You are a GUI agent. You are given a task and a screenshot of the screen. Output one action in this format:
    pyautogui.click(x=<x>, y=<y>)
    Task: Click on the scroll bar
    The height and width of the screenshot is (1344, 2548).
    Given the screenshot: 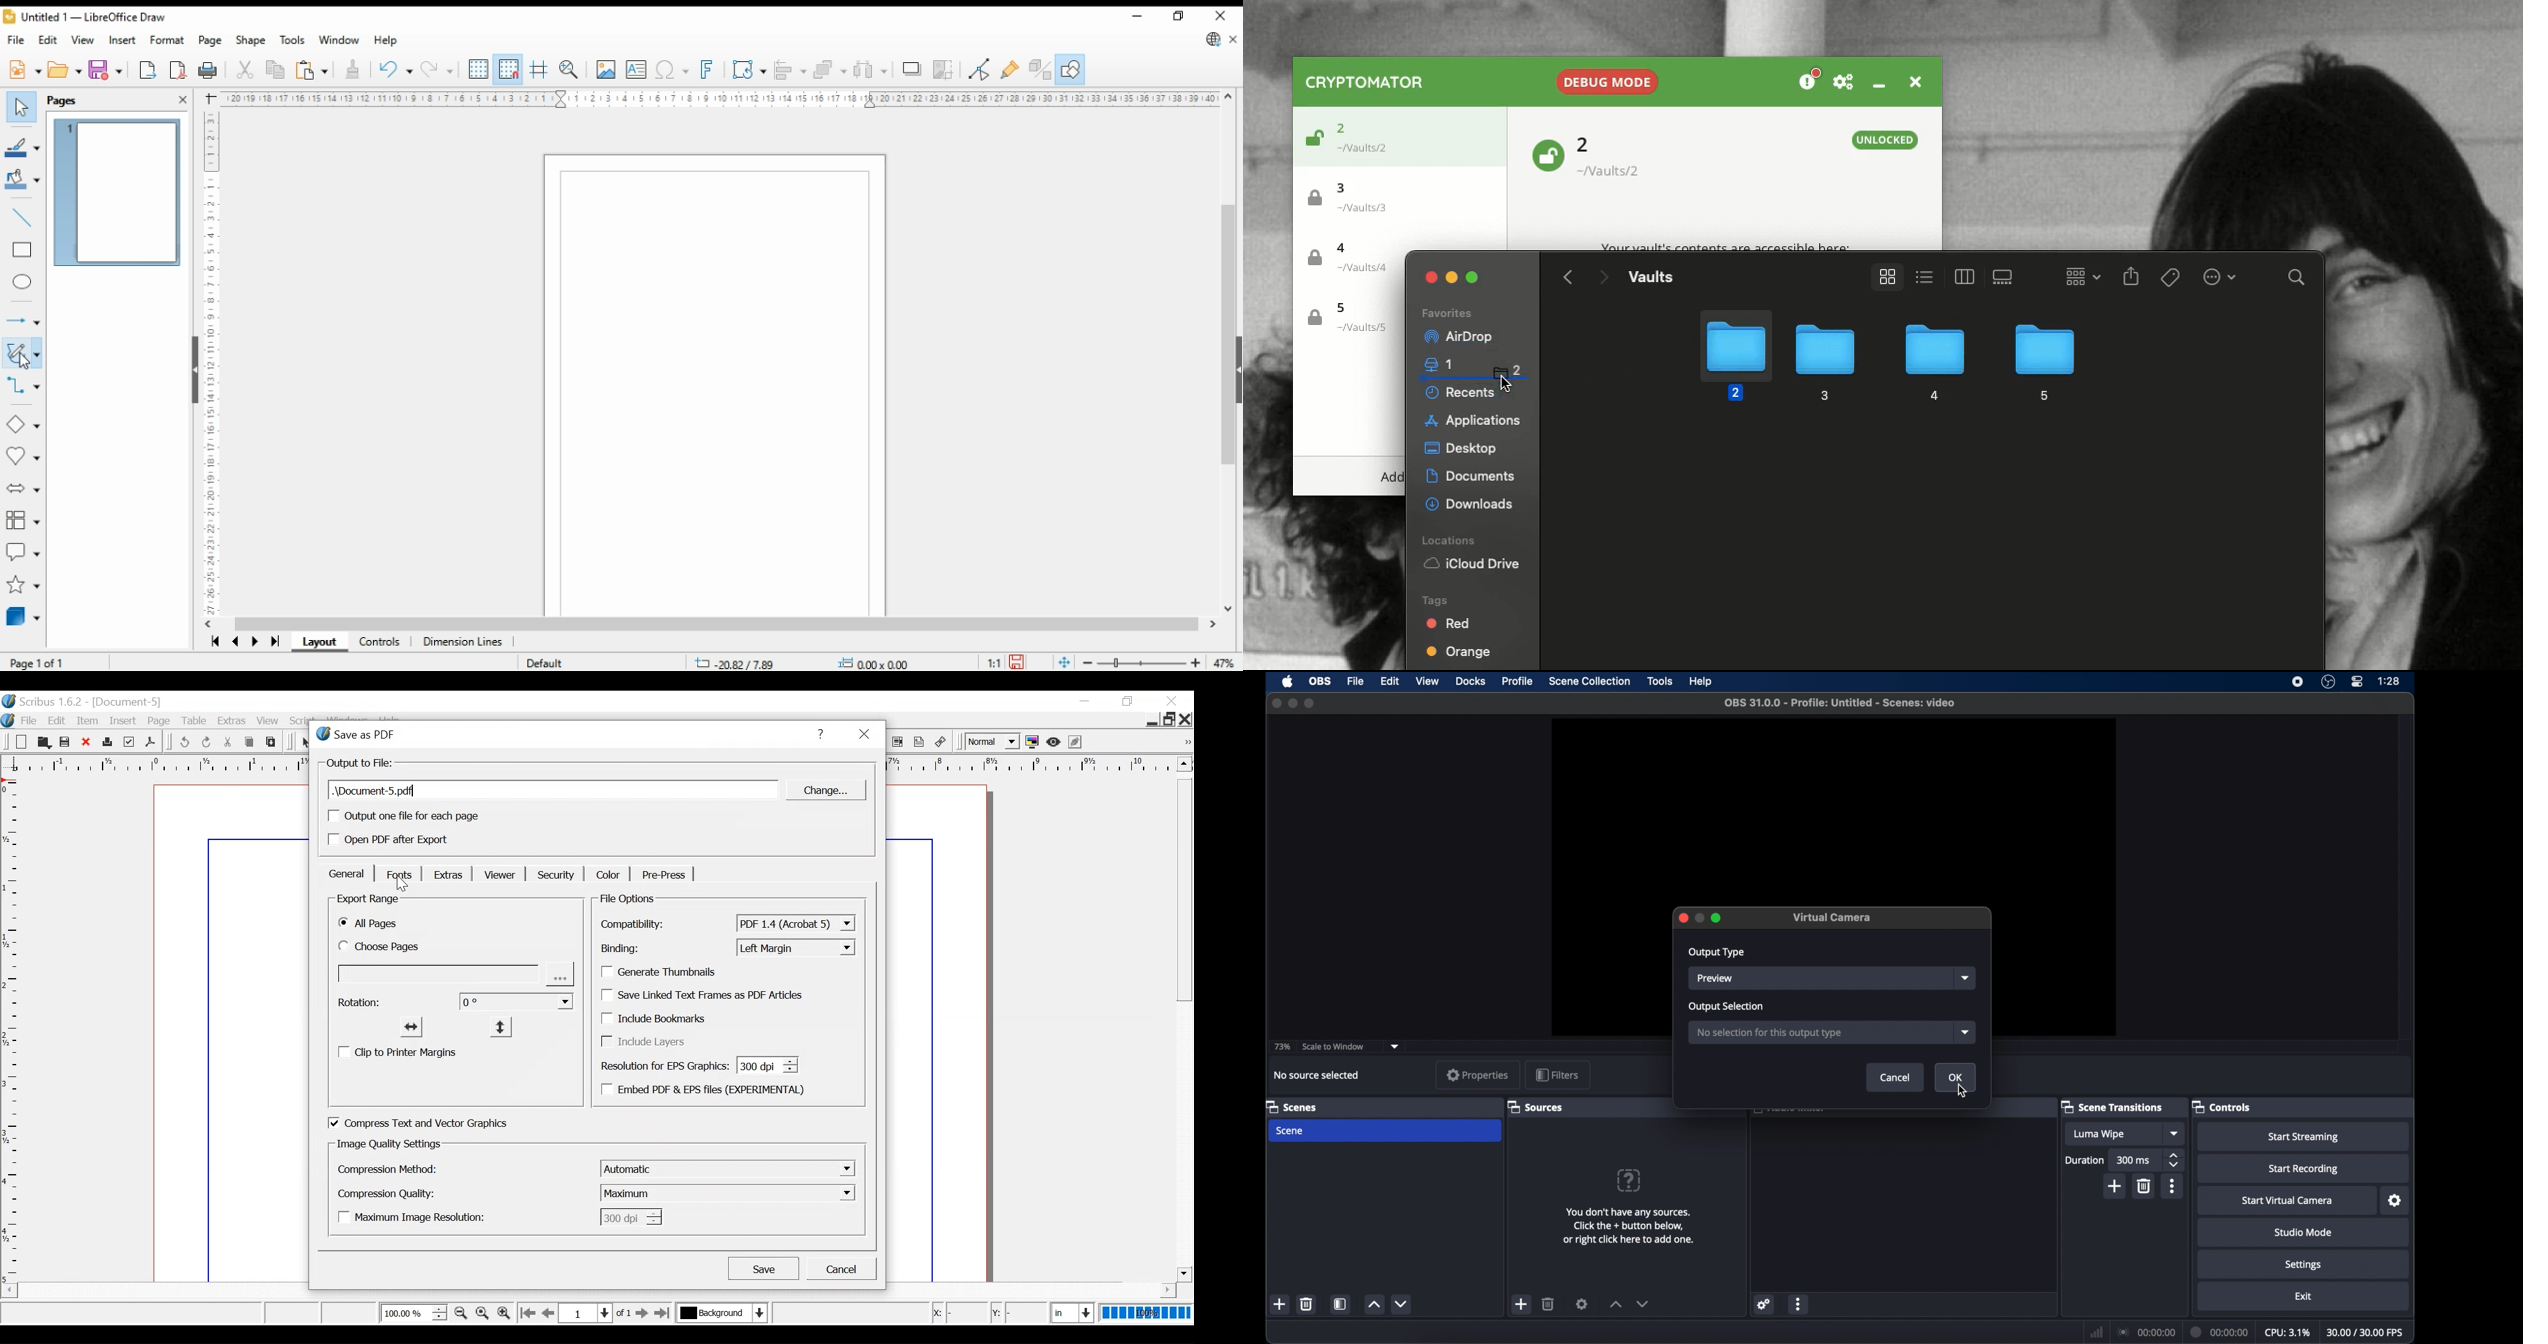 What is the action you would take?
    pyautogui.click(x=1226, y=355)
    